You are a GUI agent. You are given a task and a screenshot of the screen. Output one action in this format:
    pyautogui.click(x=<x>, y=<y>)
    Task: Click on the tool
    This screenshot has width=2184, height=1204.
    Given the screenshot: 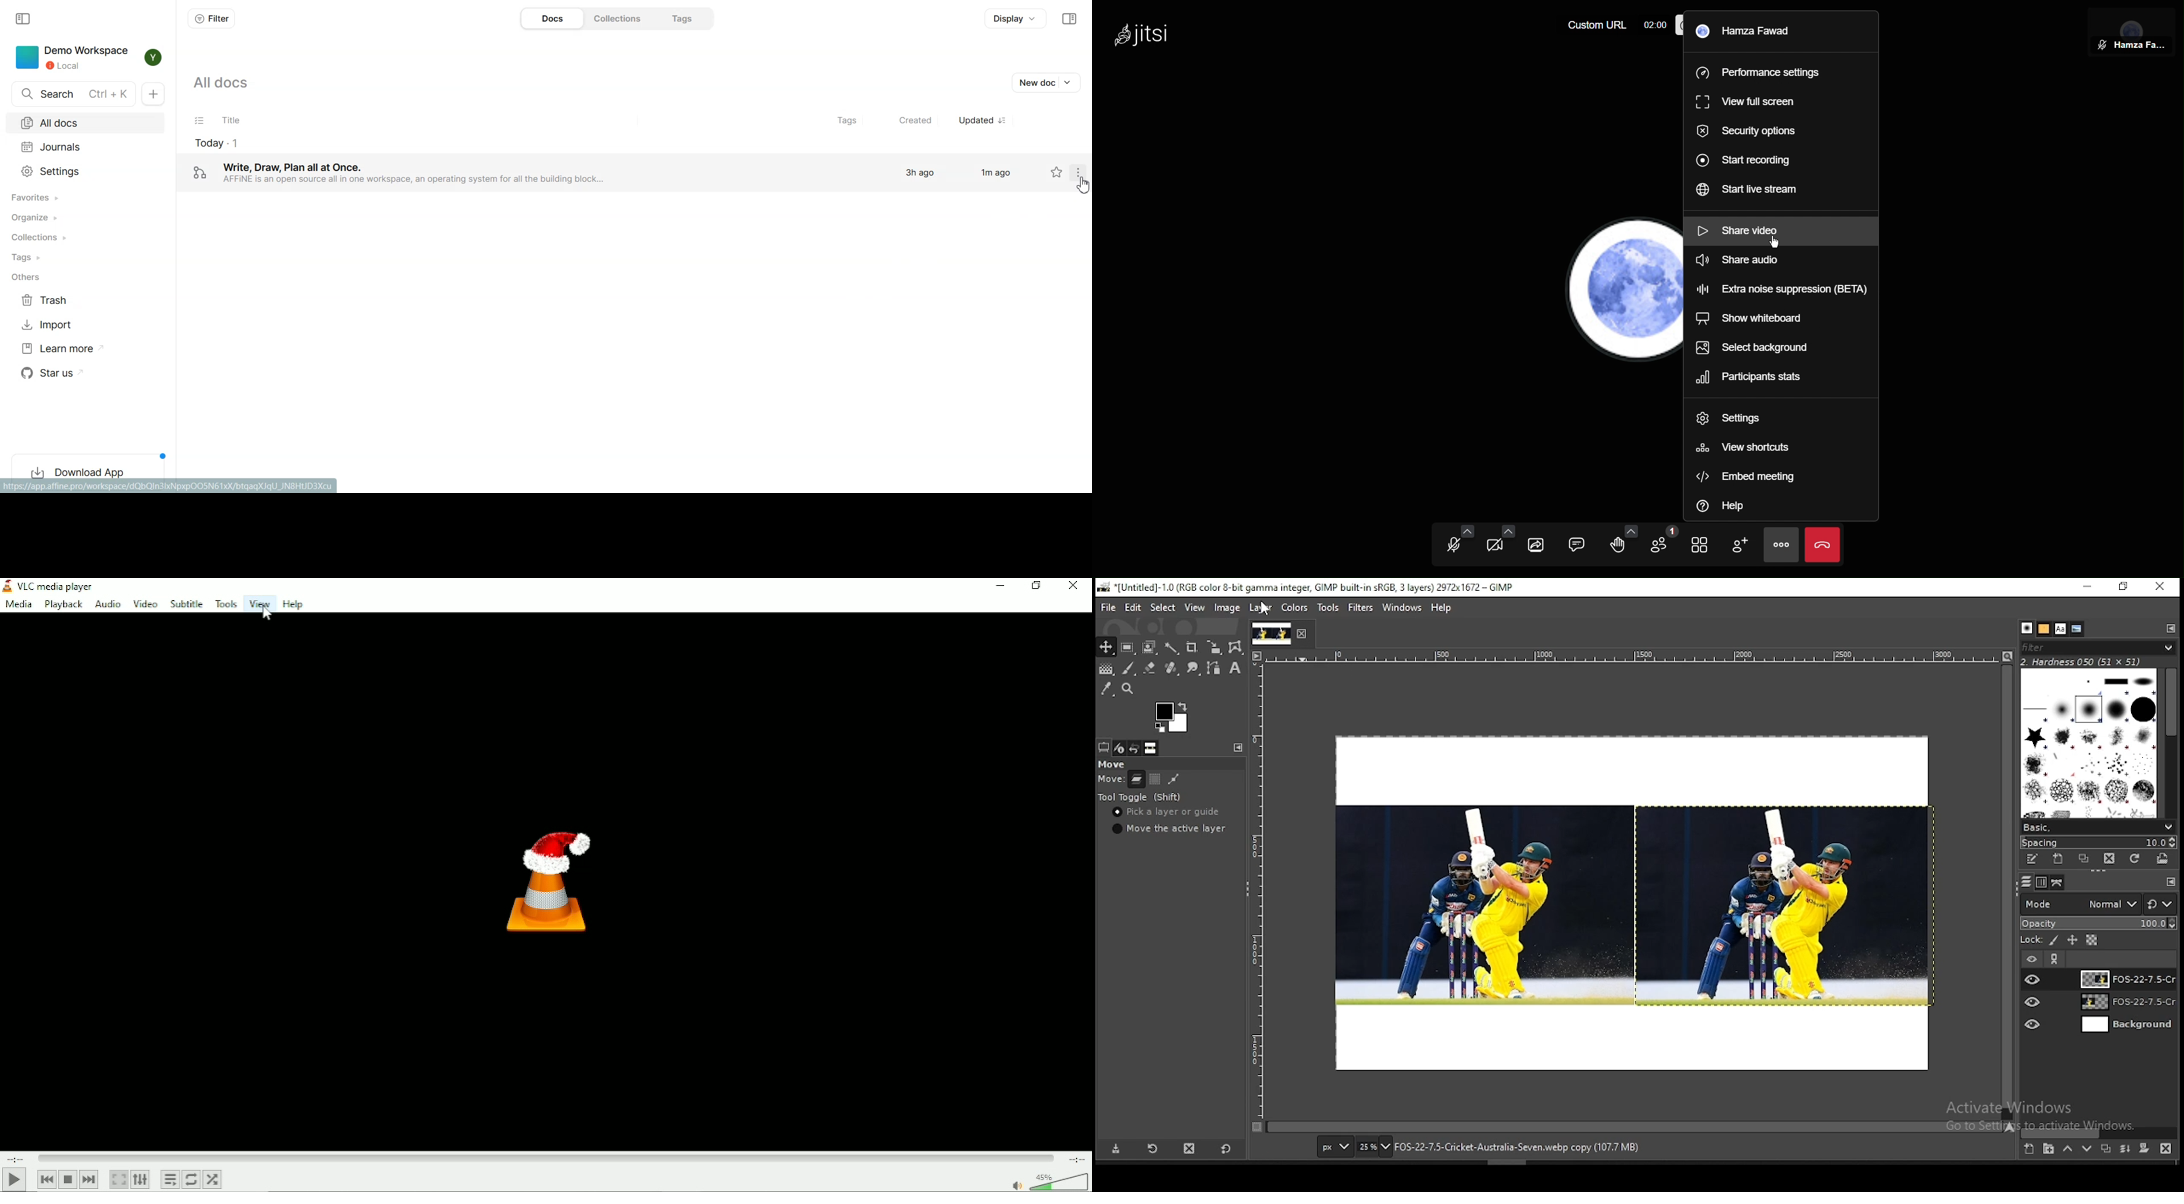 What is the action you would take?
    pyautogui.click(x=1236, y=747)
    